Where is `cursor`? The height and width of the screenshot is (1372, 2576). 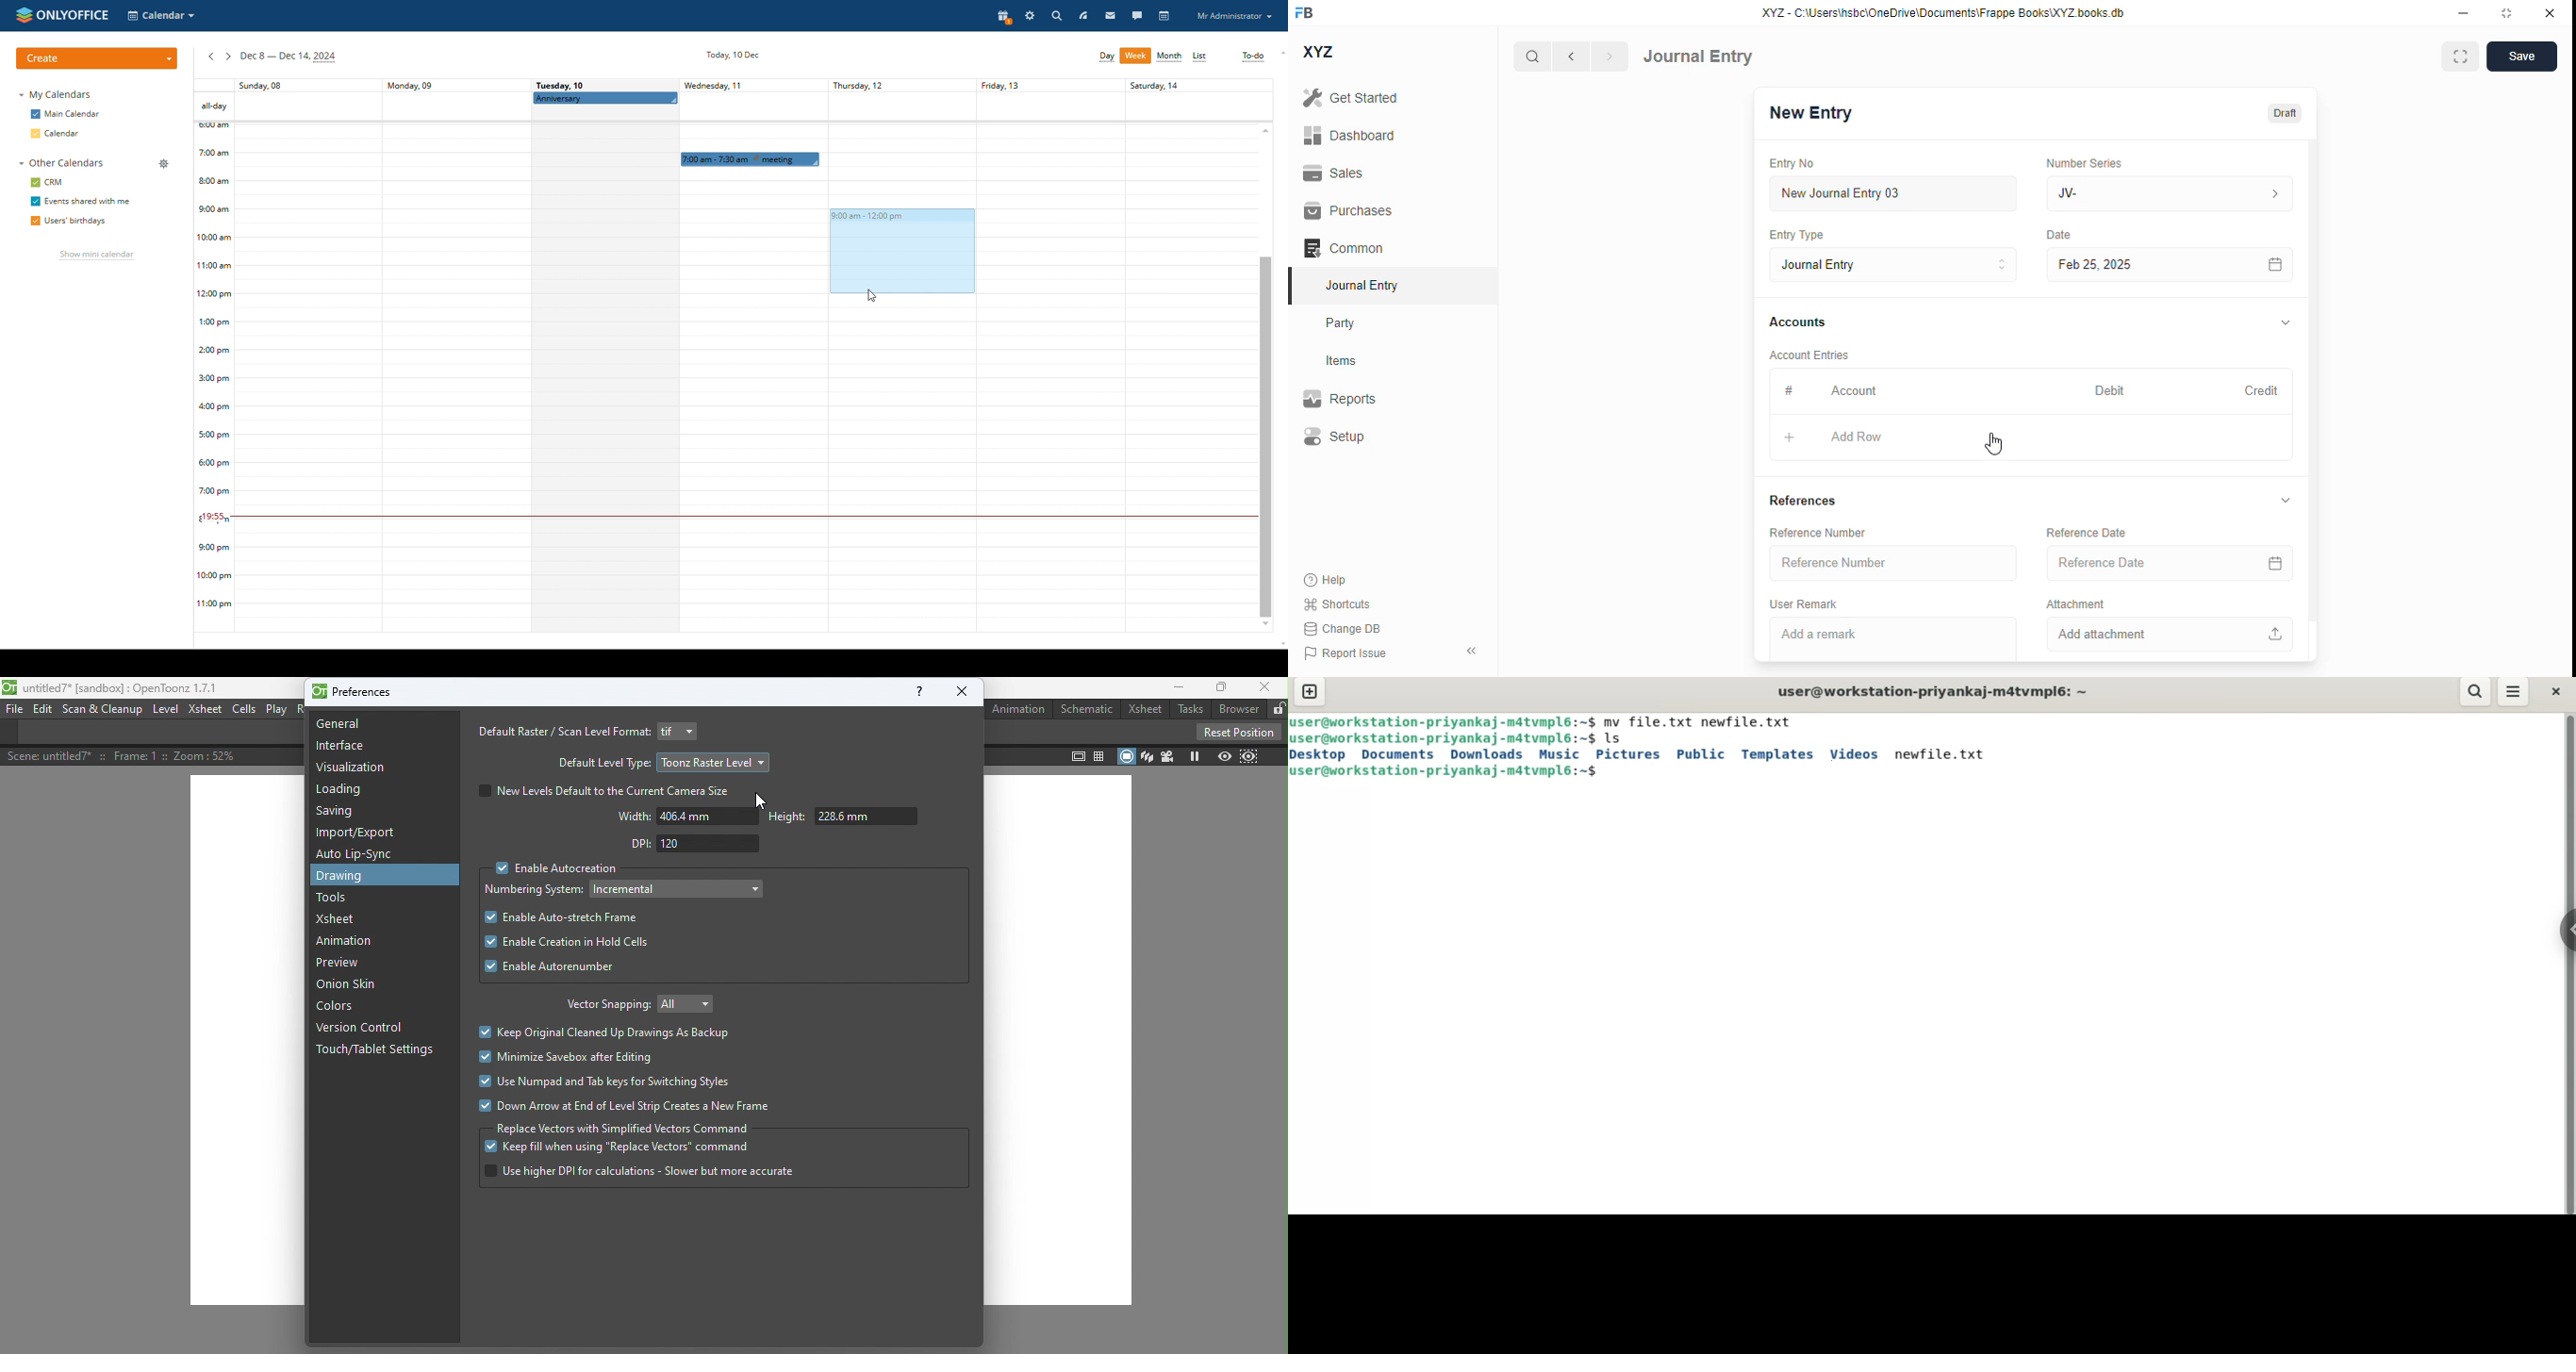
cursor is located at coordinates (1993, 444).